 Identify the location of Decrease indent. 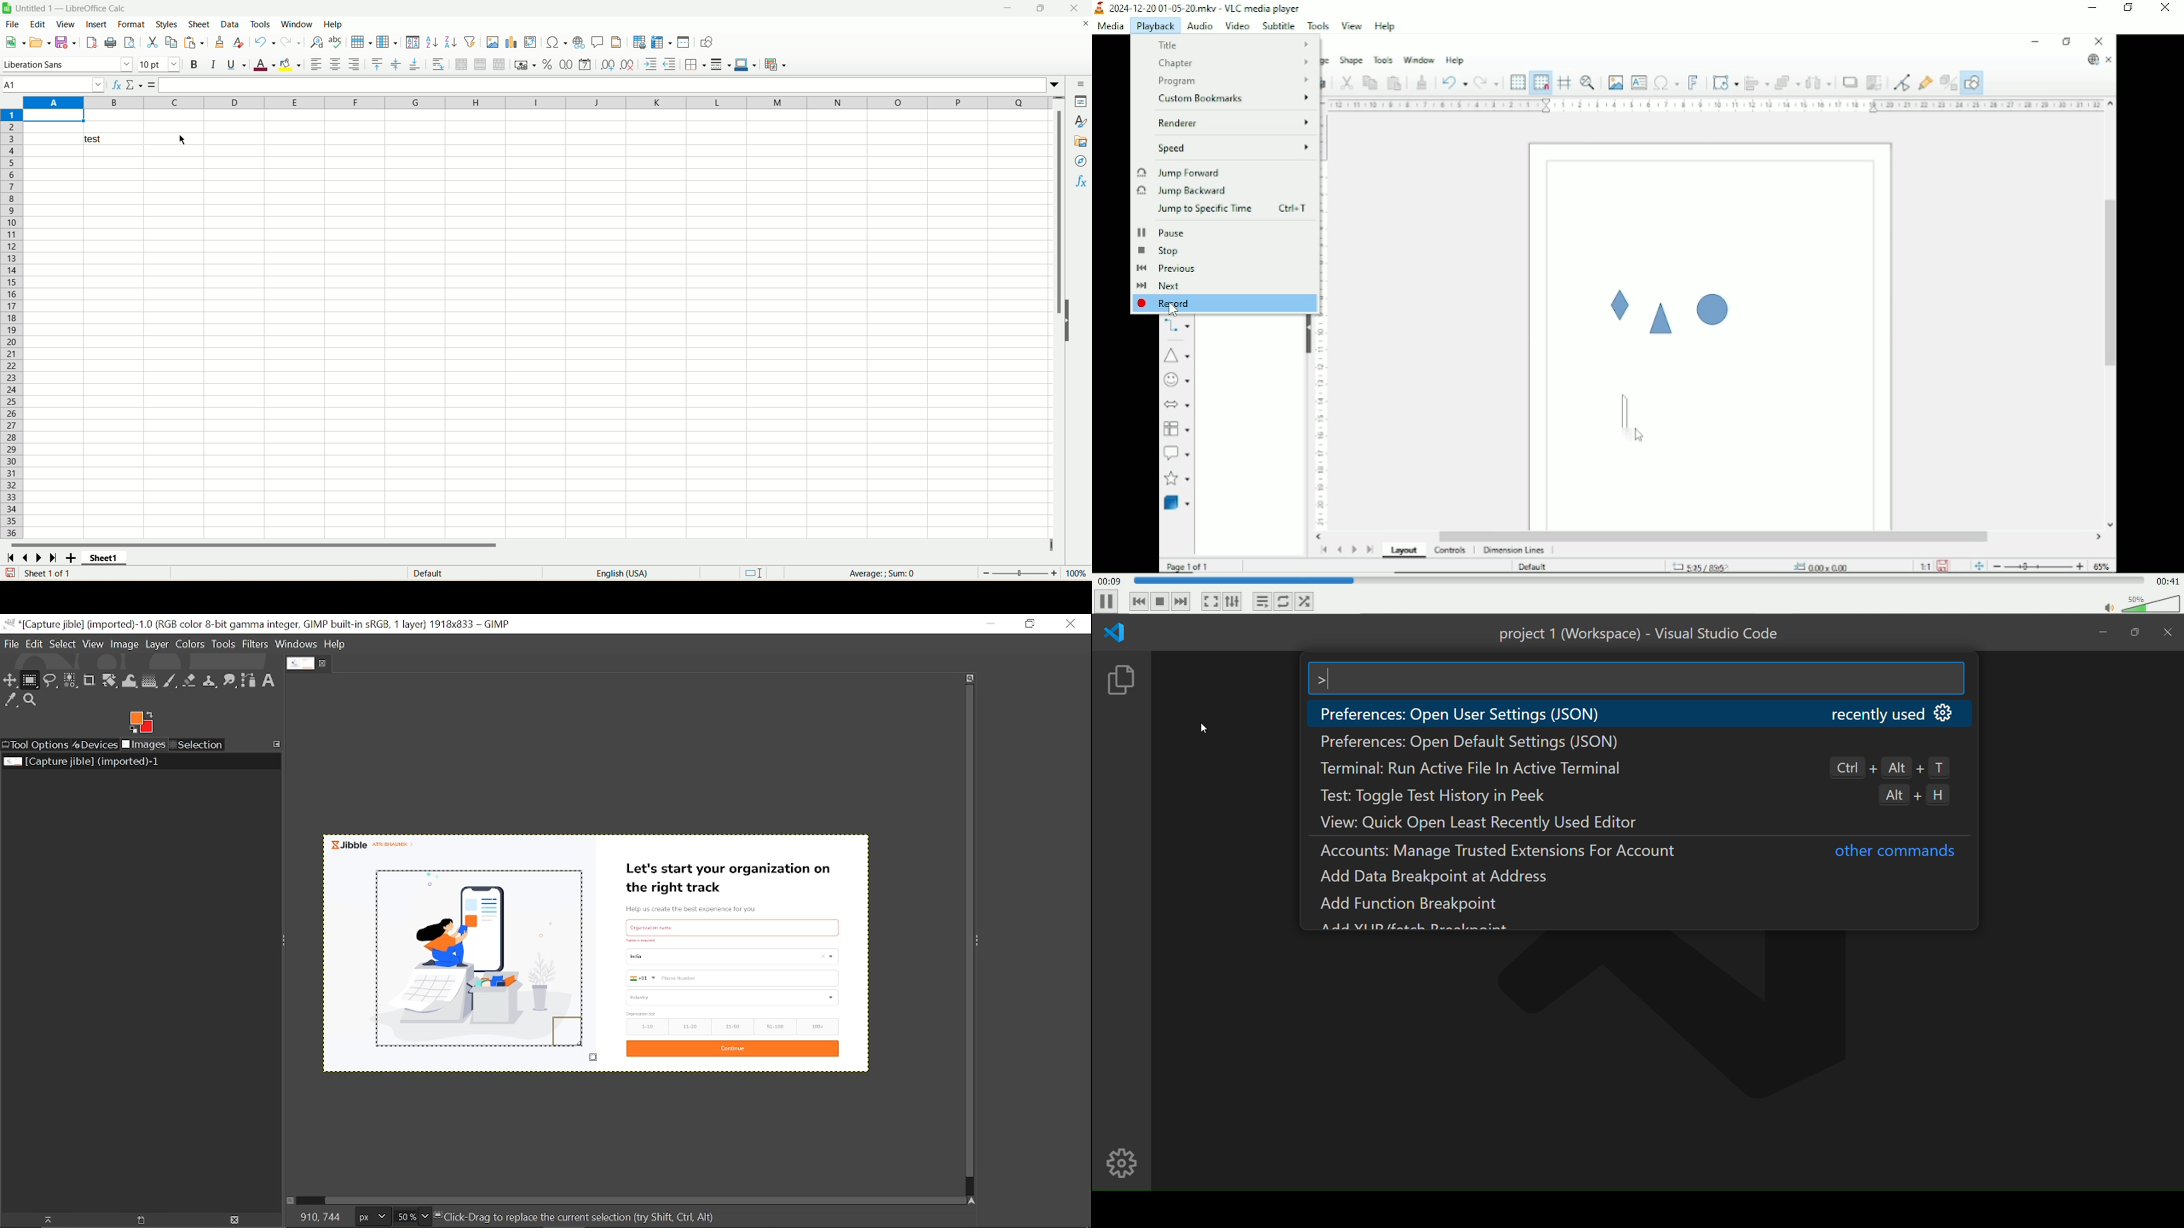
(670, 64).